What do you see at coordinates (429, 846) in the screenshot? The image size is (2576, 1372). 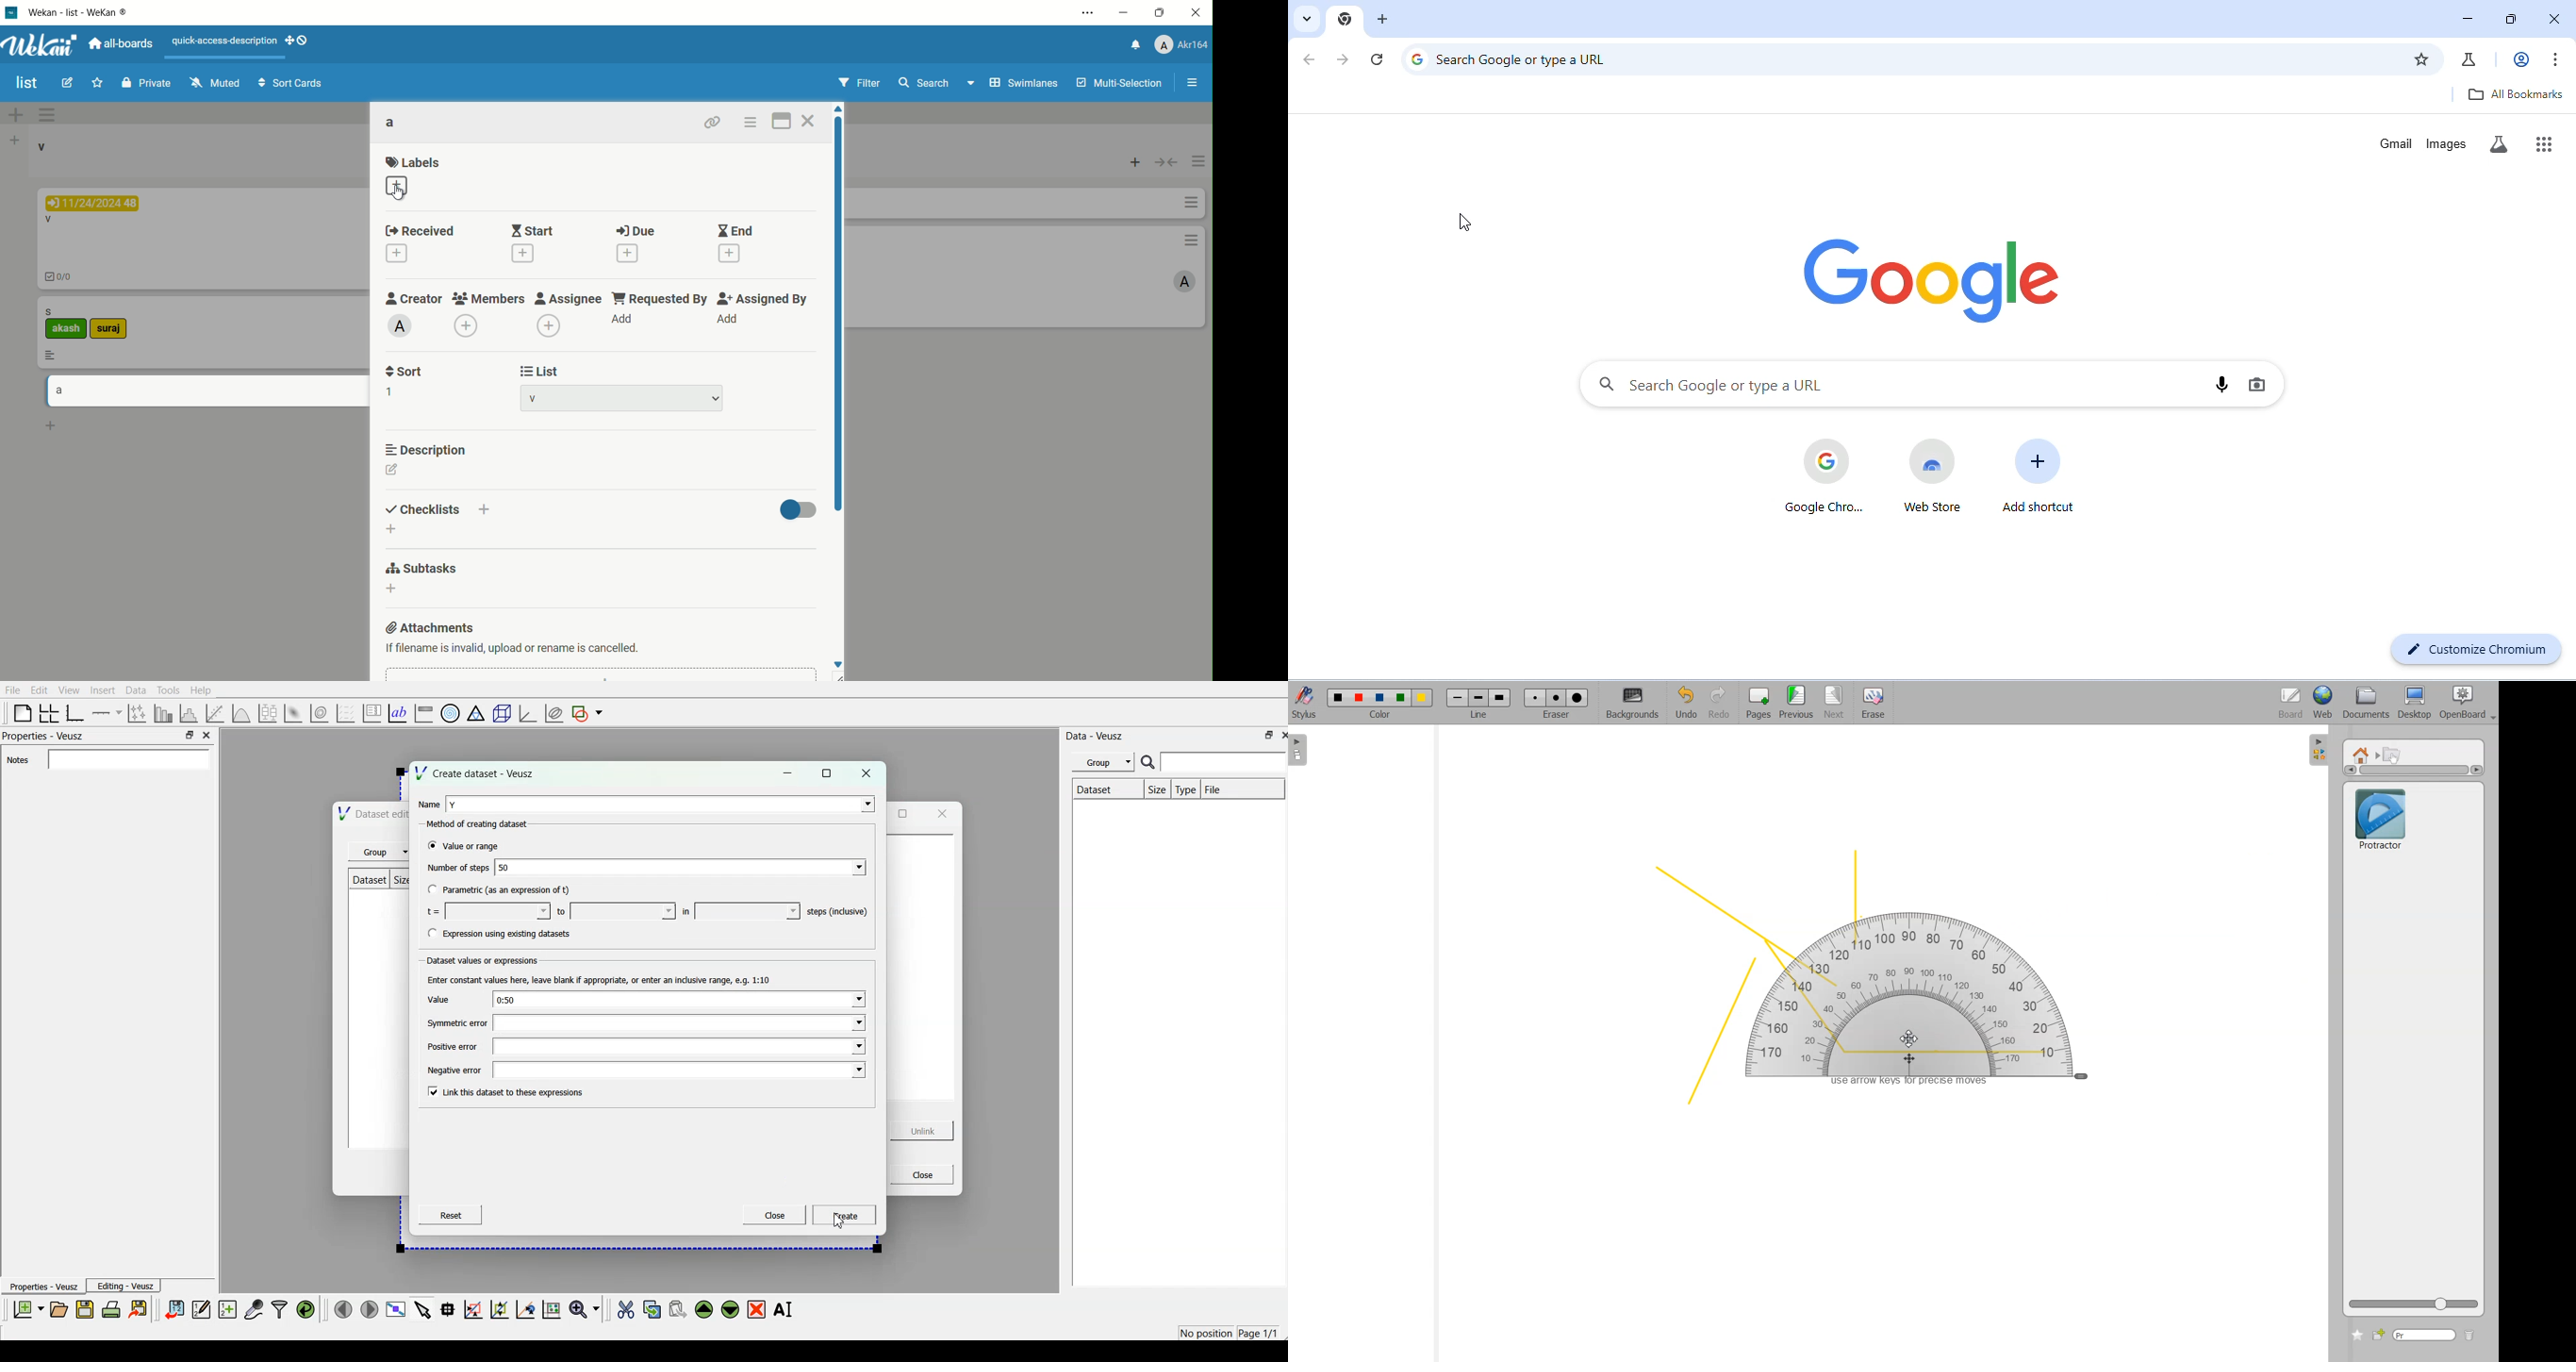 I see `checkbox` at bounding box center [429, 846].